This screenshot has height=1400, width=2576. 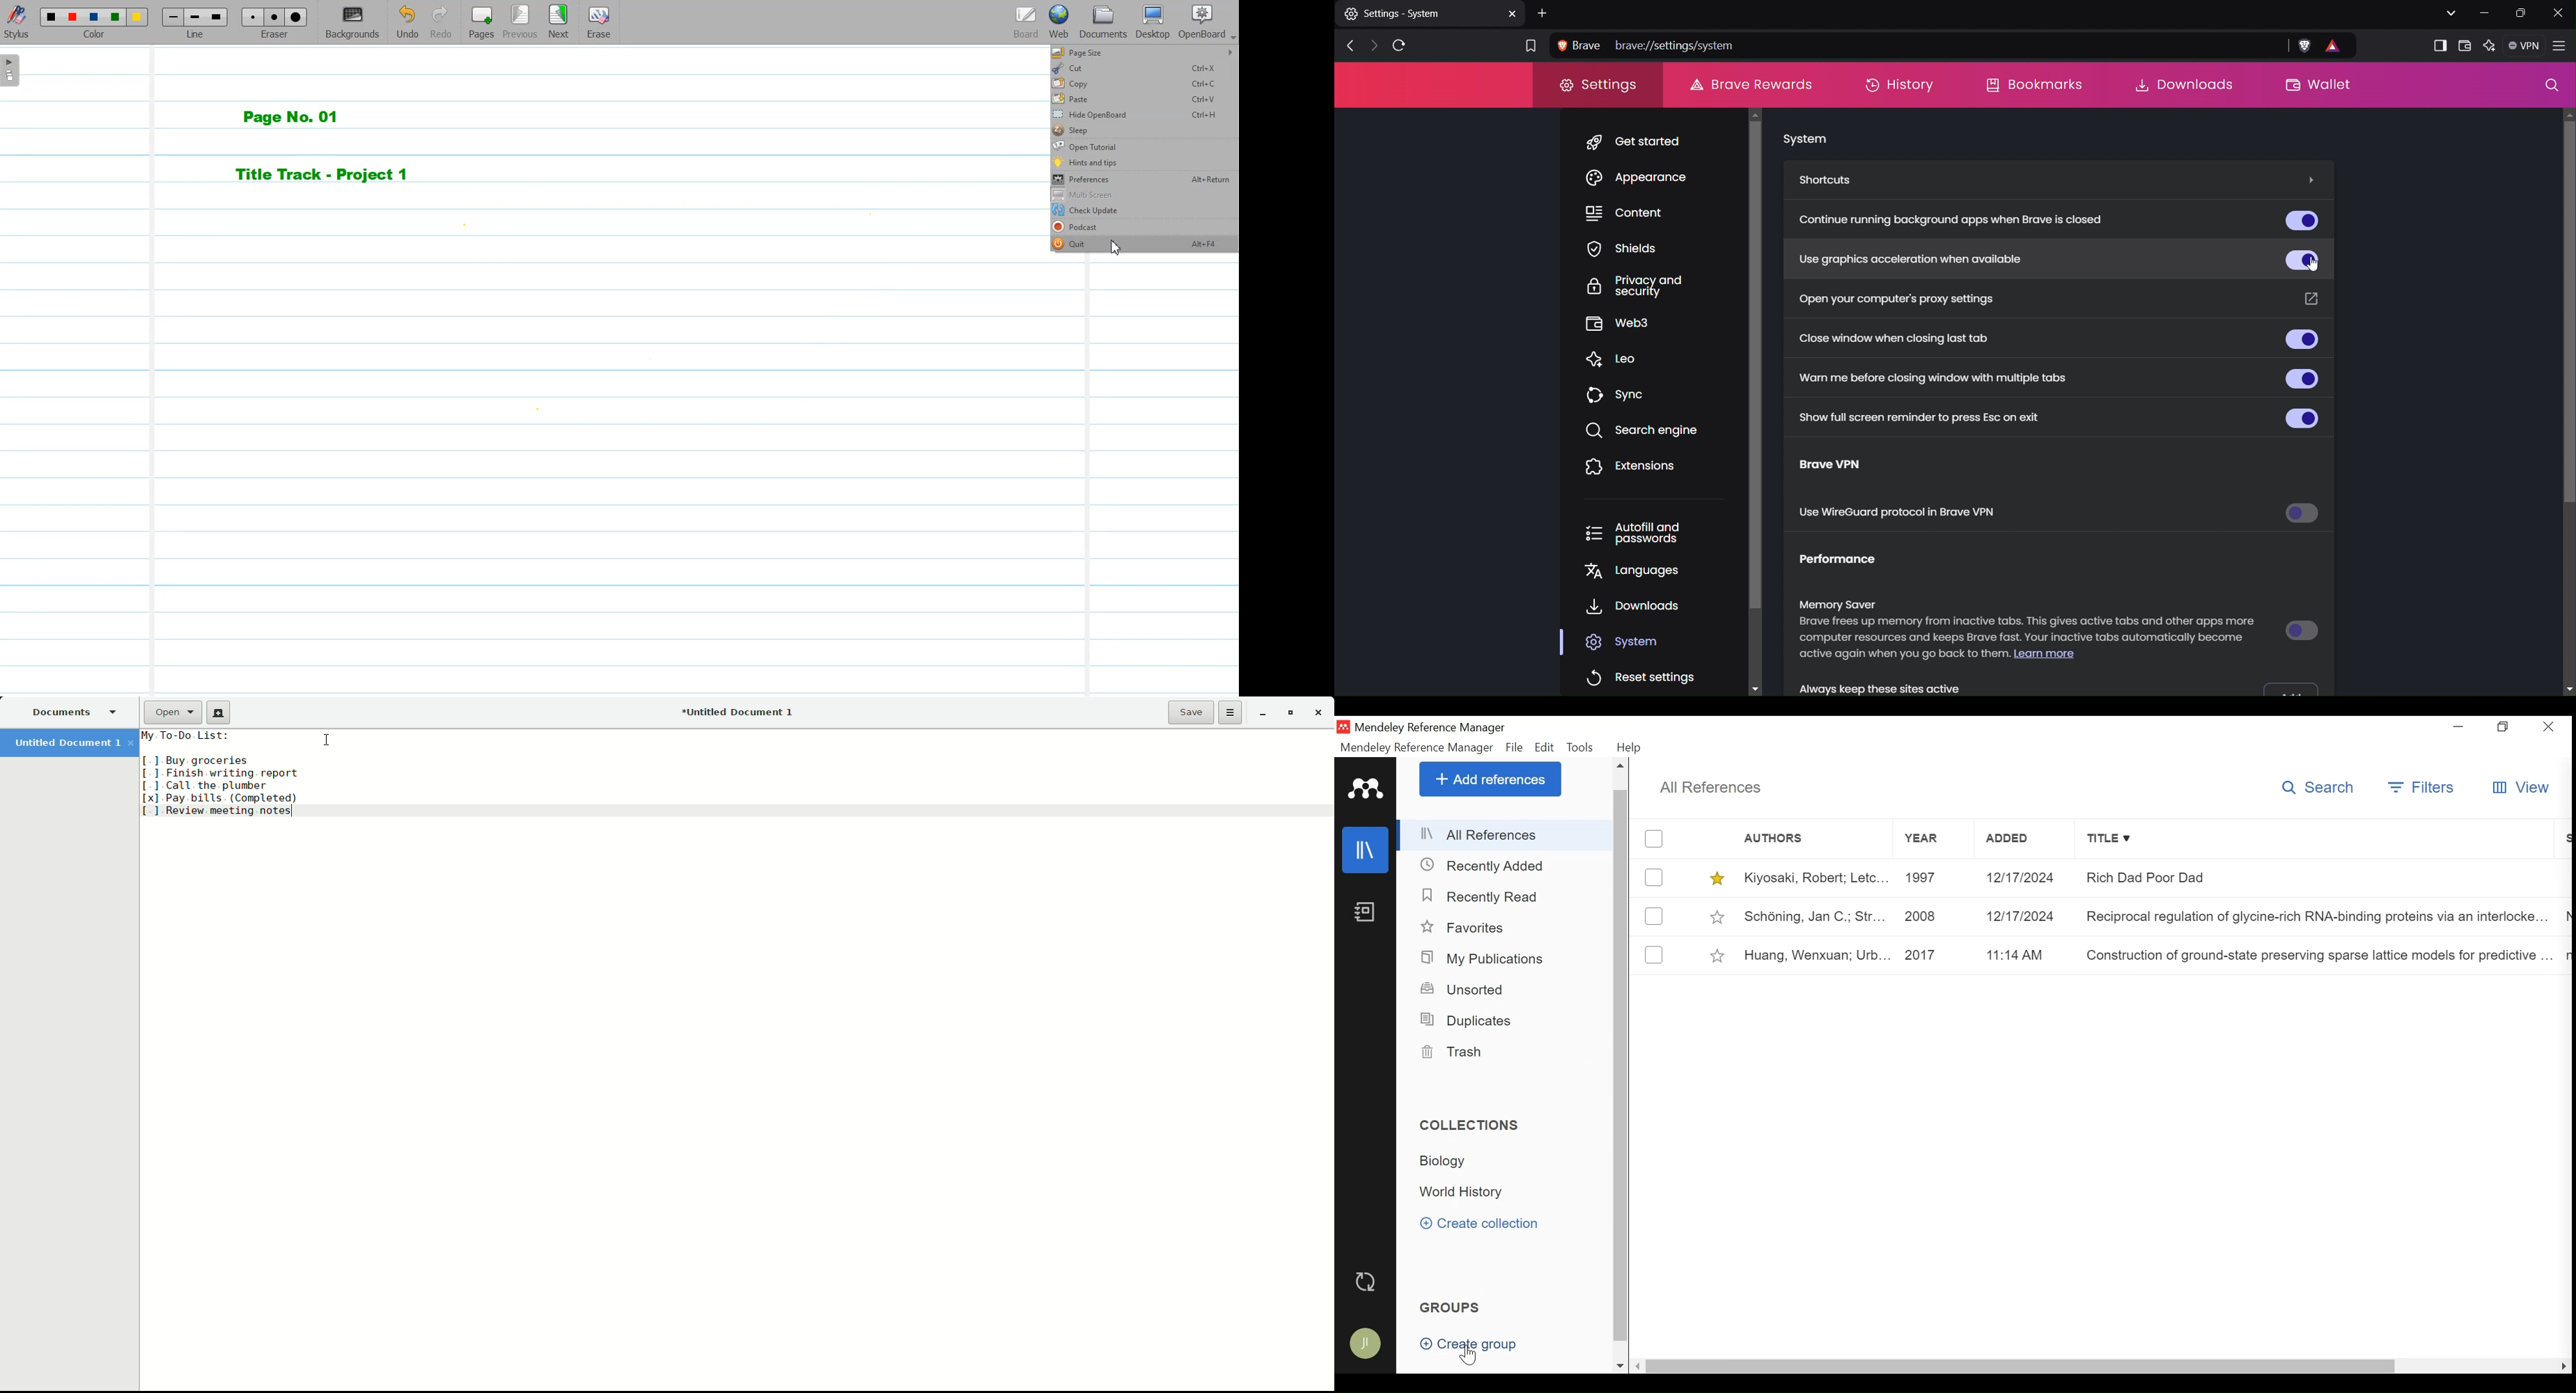 What do you see at coordinates (96, 22) in the screenshot?
I see `Color` at bounding box center [96, 22].